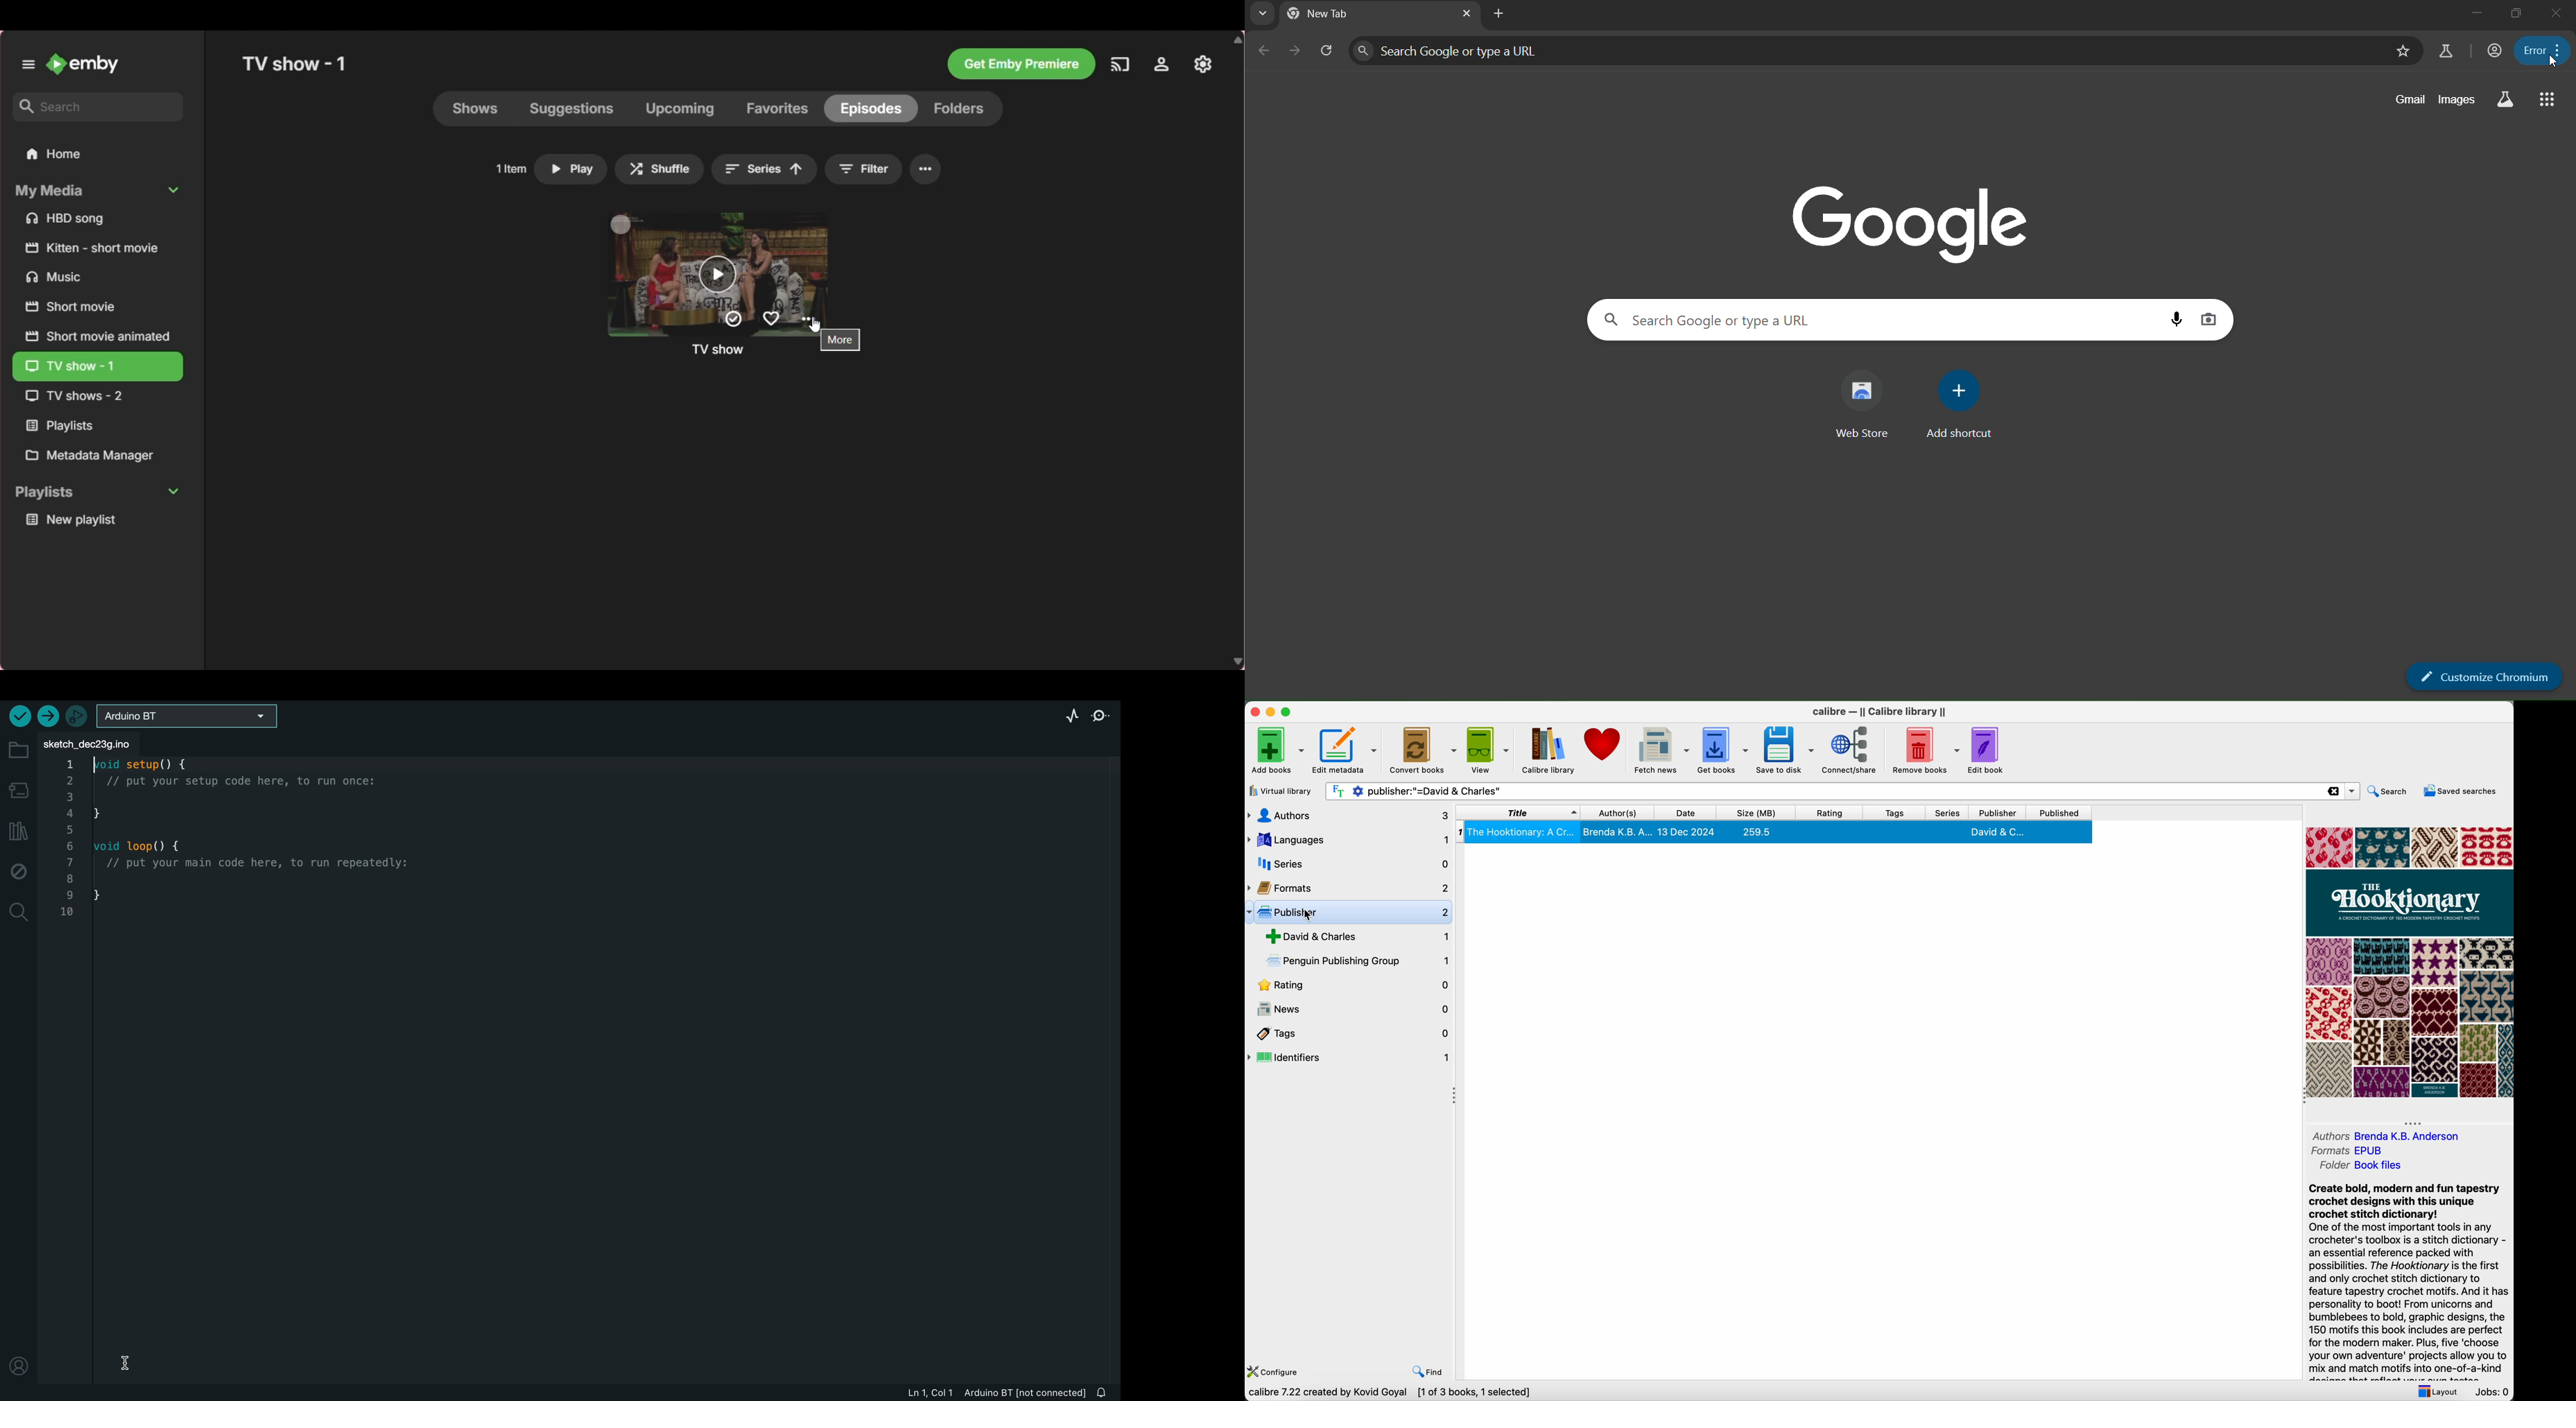 This screenshot has width=2576, height=1428. What do you see at coordinates (1429, 1371) in the screenshot?
I see `find` at bounding box center [1429, 1371].